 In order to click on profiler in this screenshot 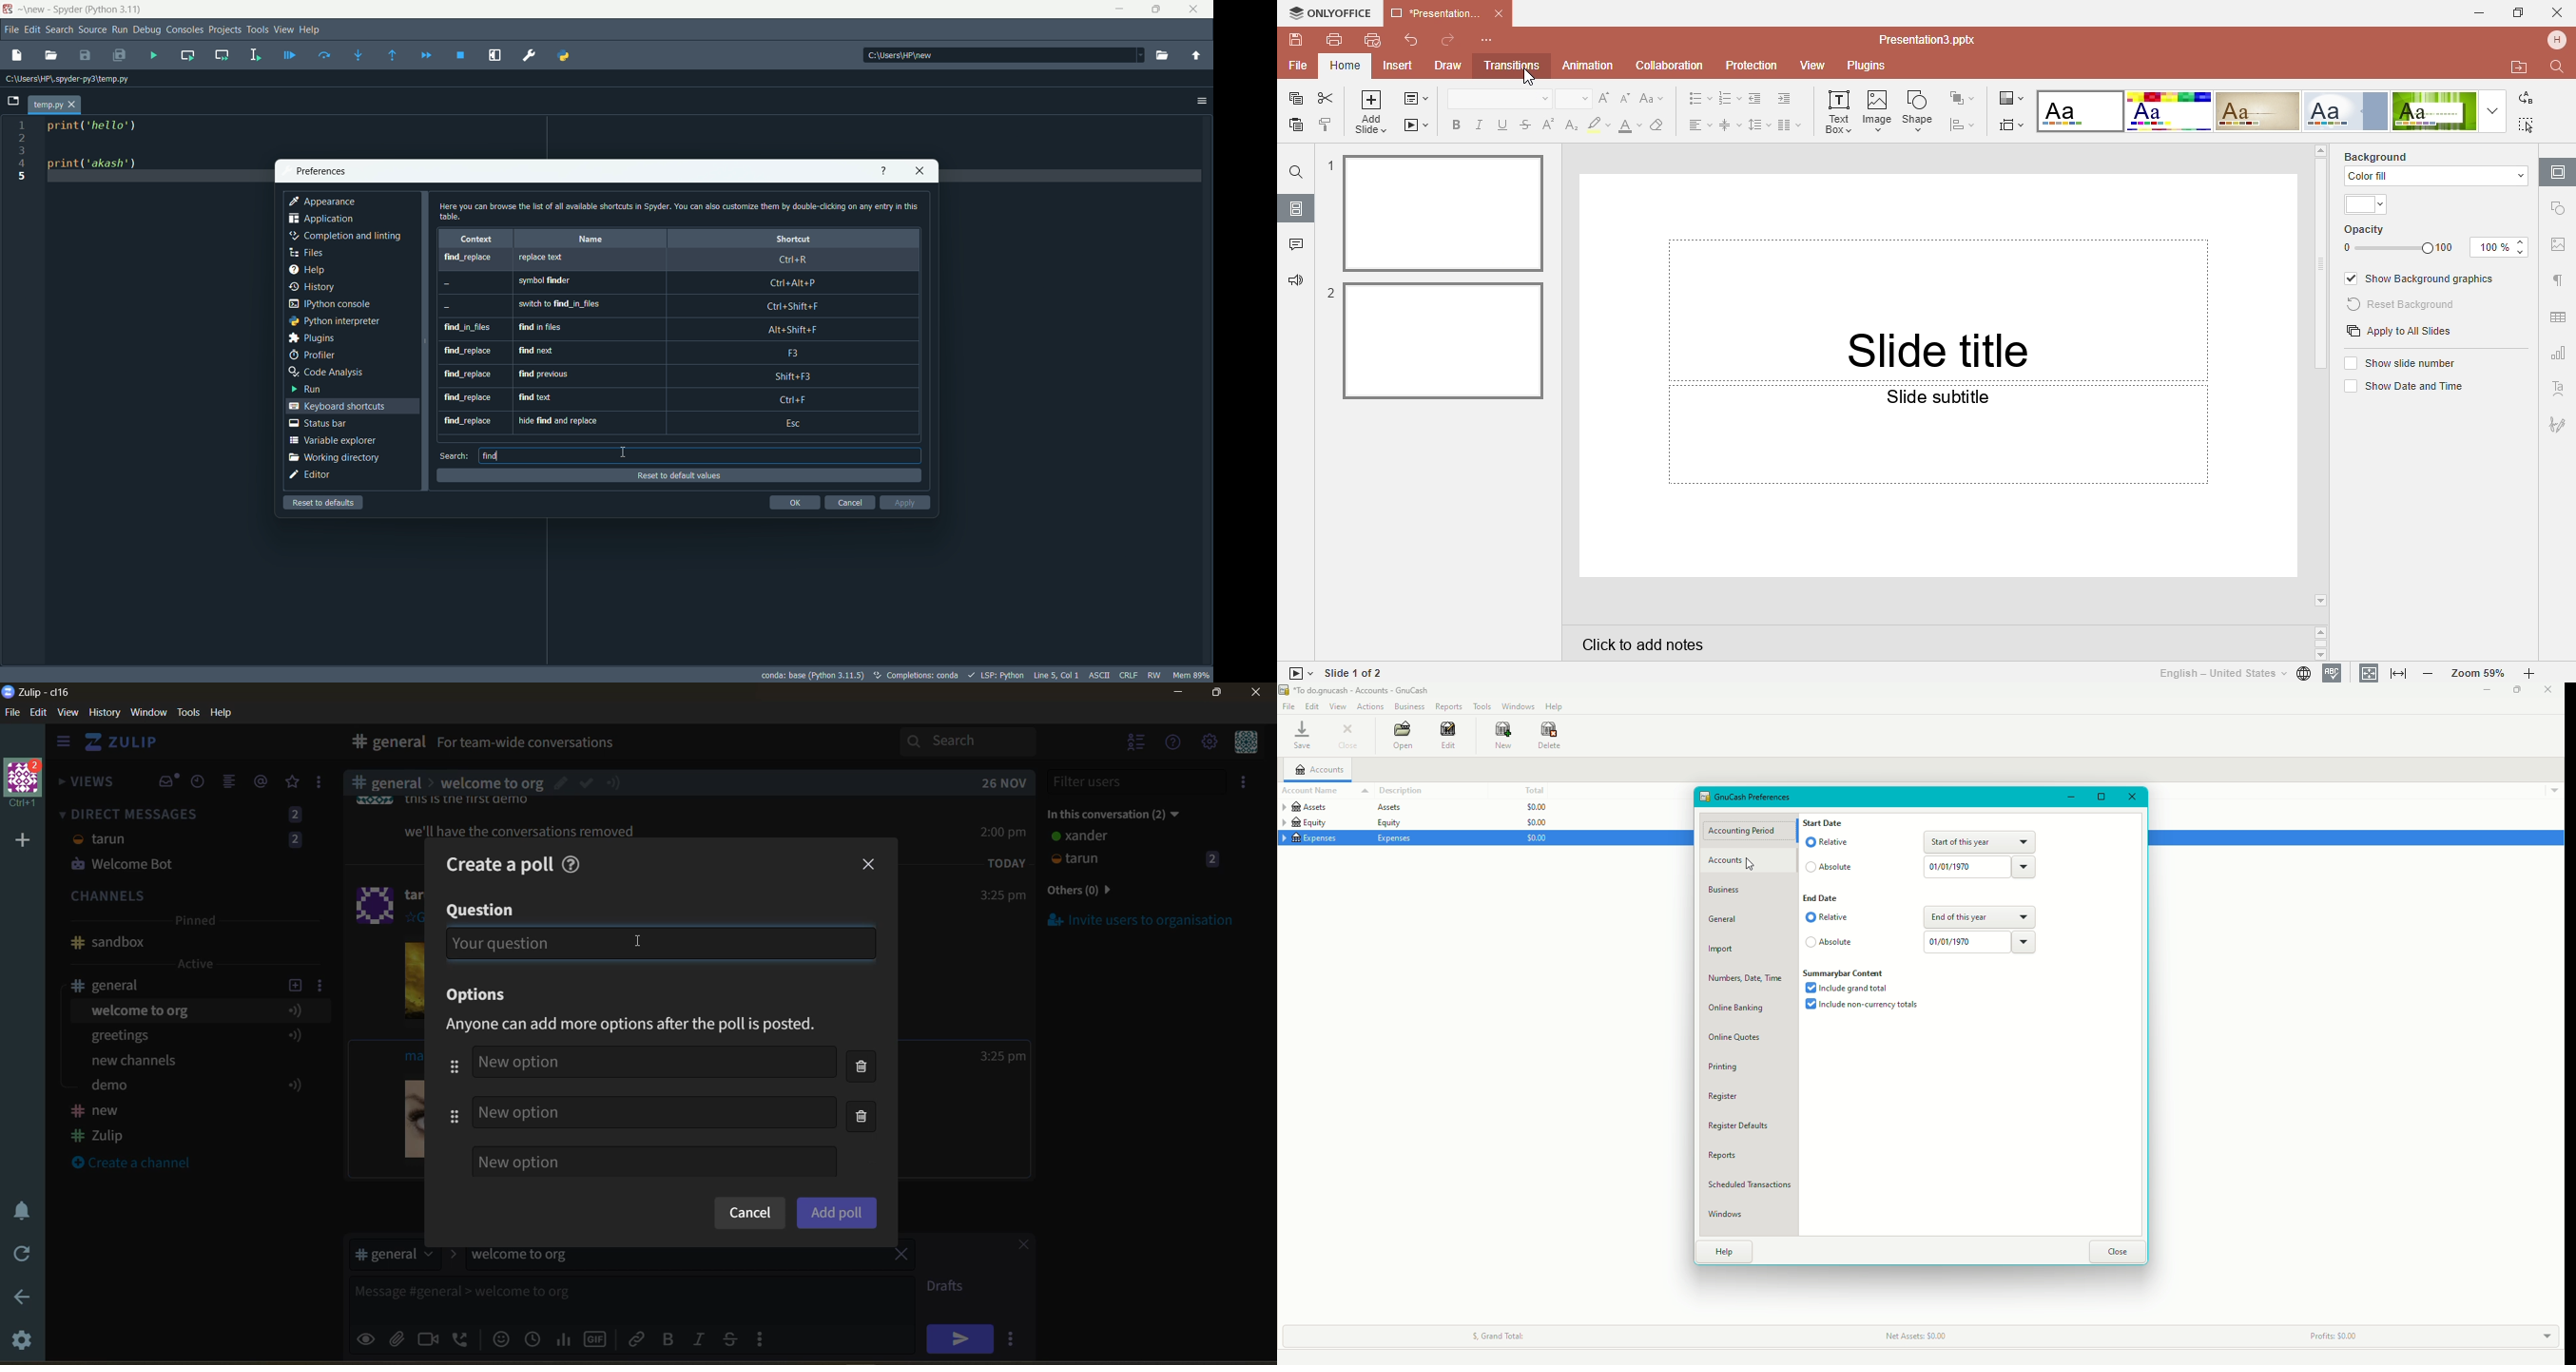, I will do `click(313, 353)`.